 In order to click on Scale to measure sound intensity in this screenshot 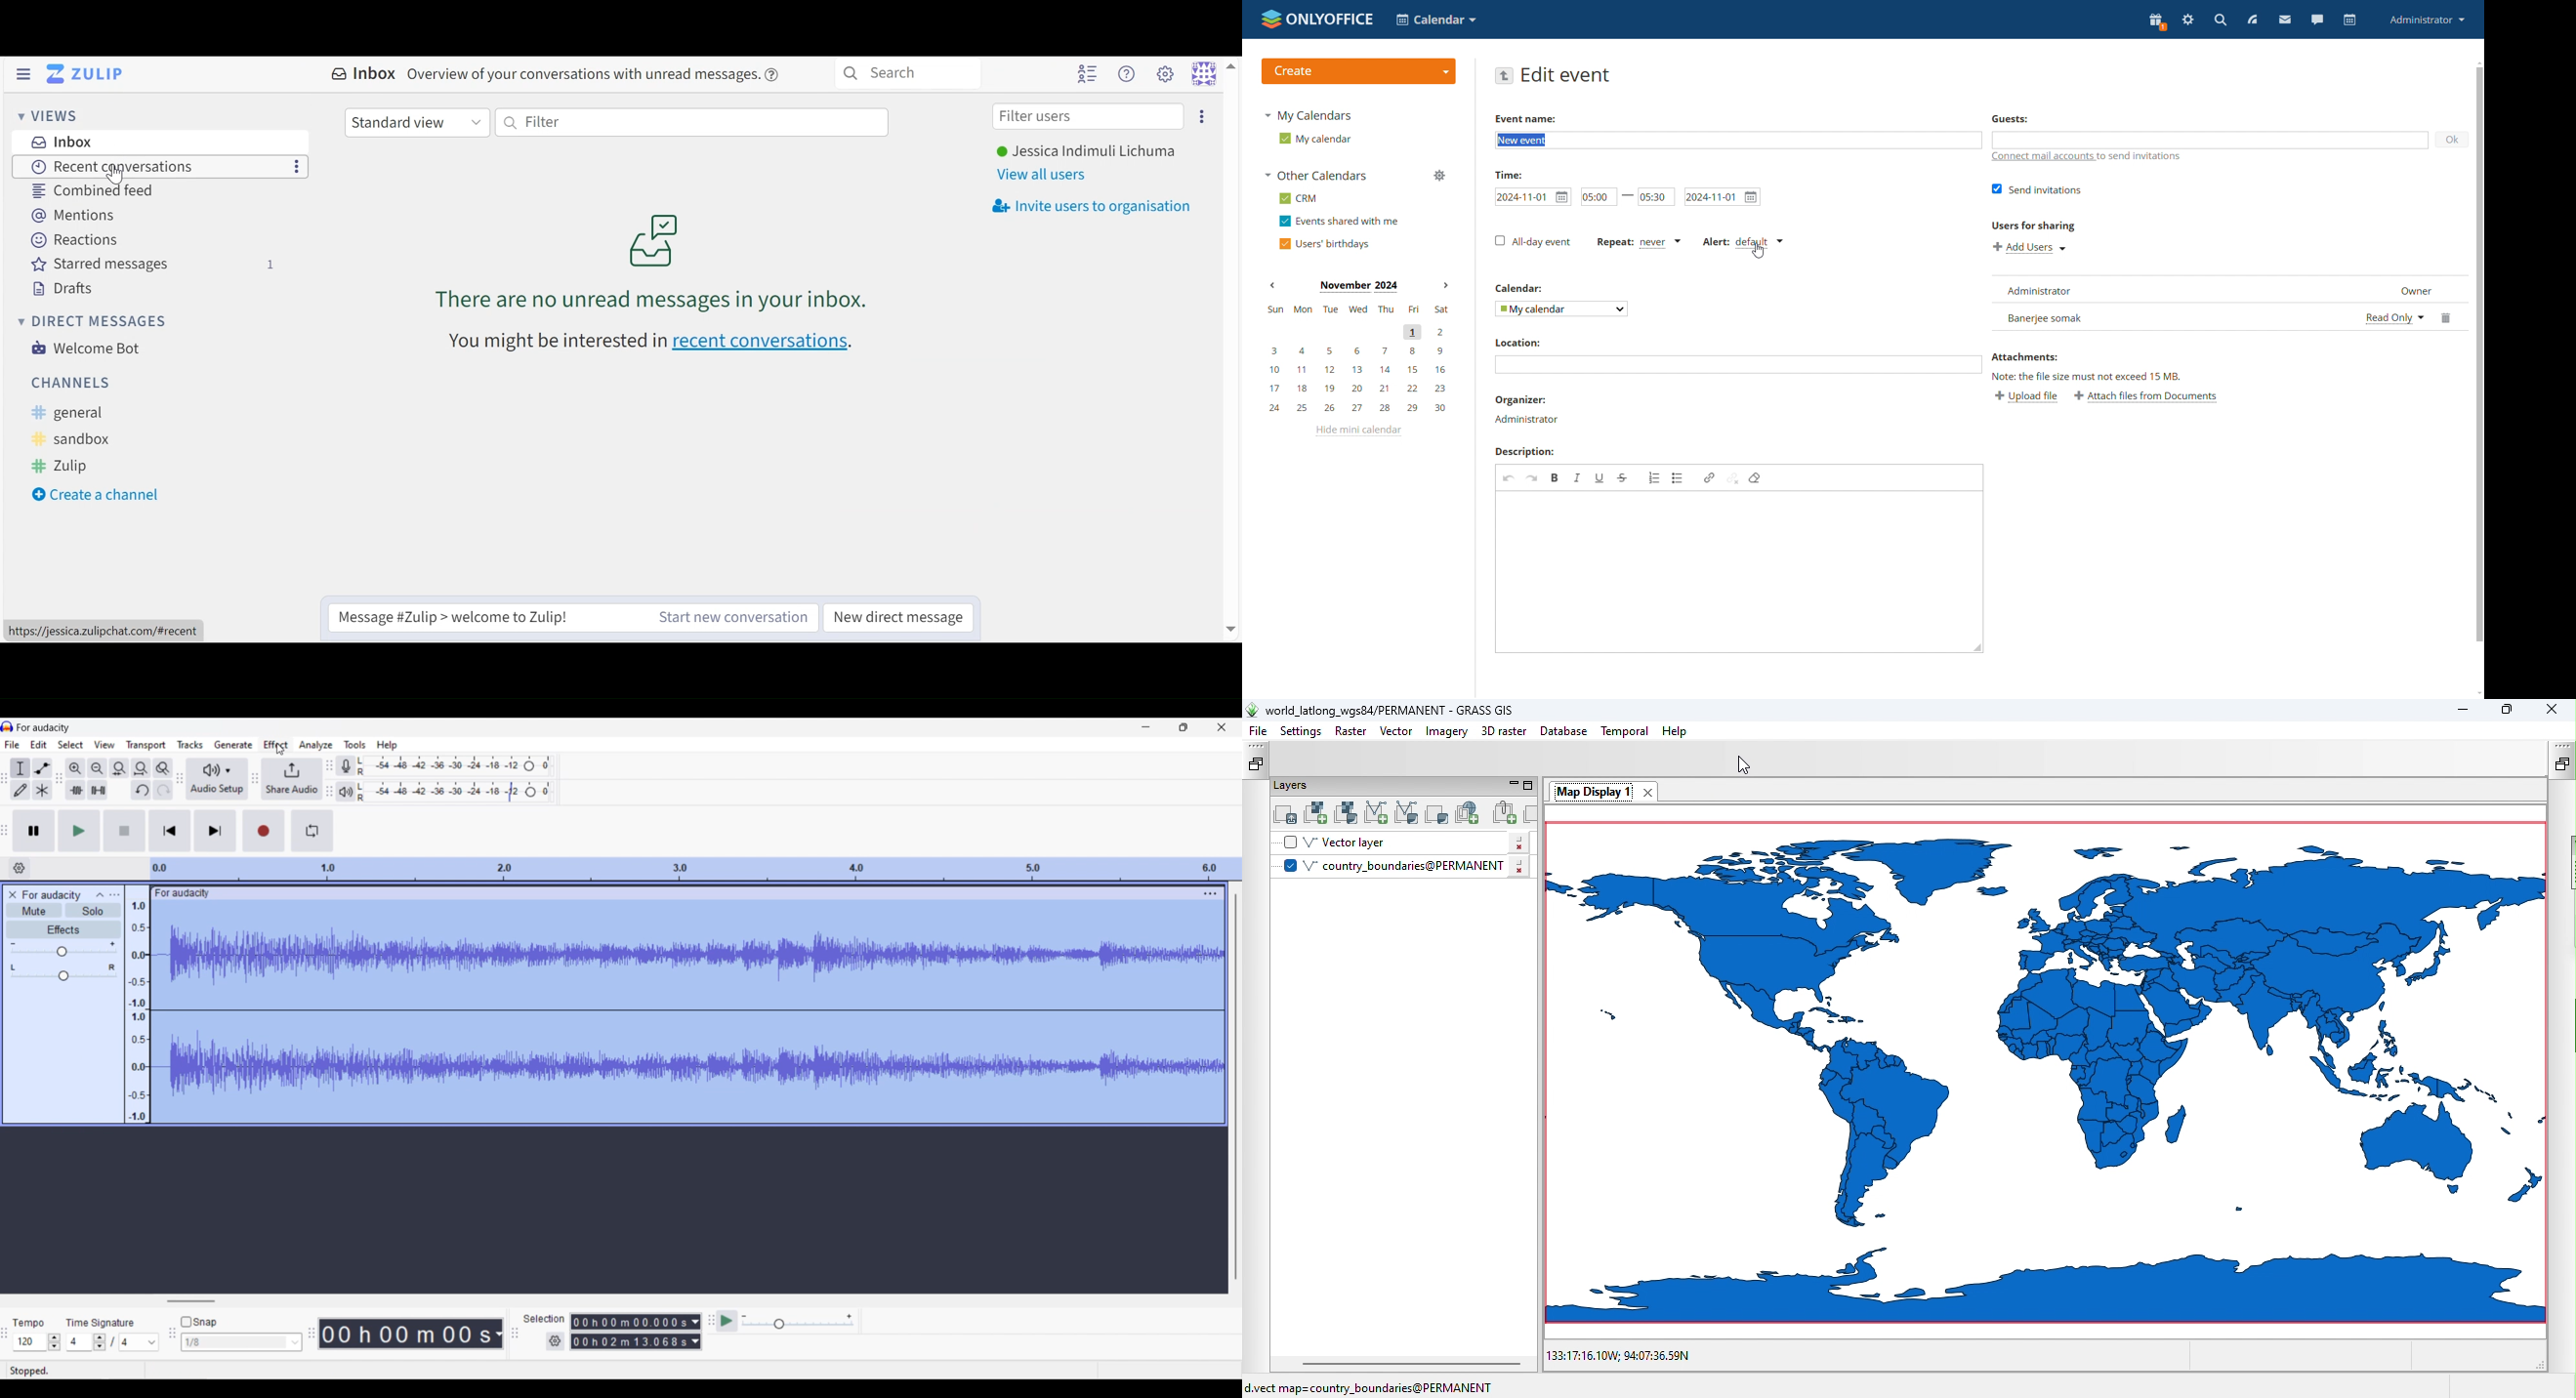, I will do `click(137, 1012)`.